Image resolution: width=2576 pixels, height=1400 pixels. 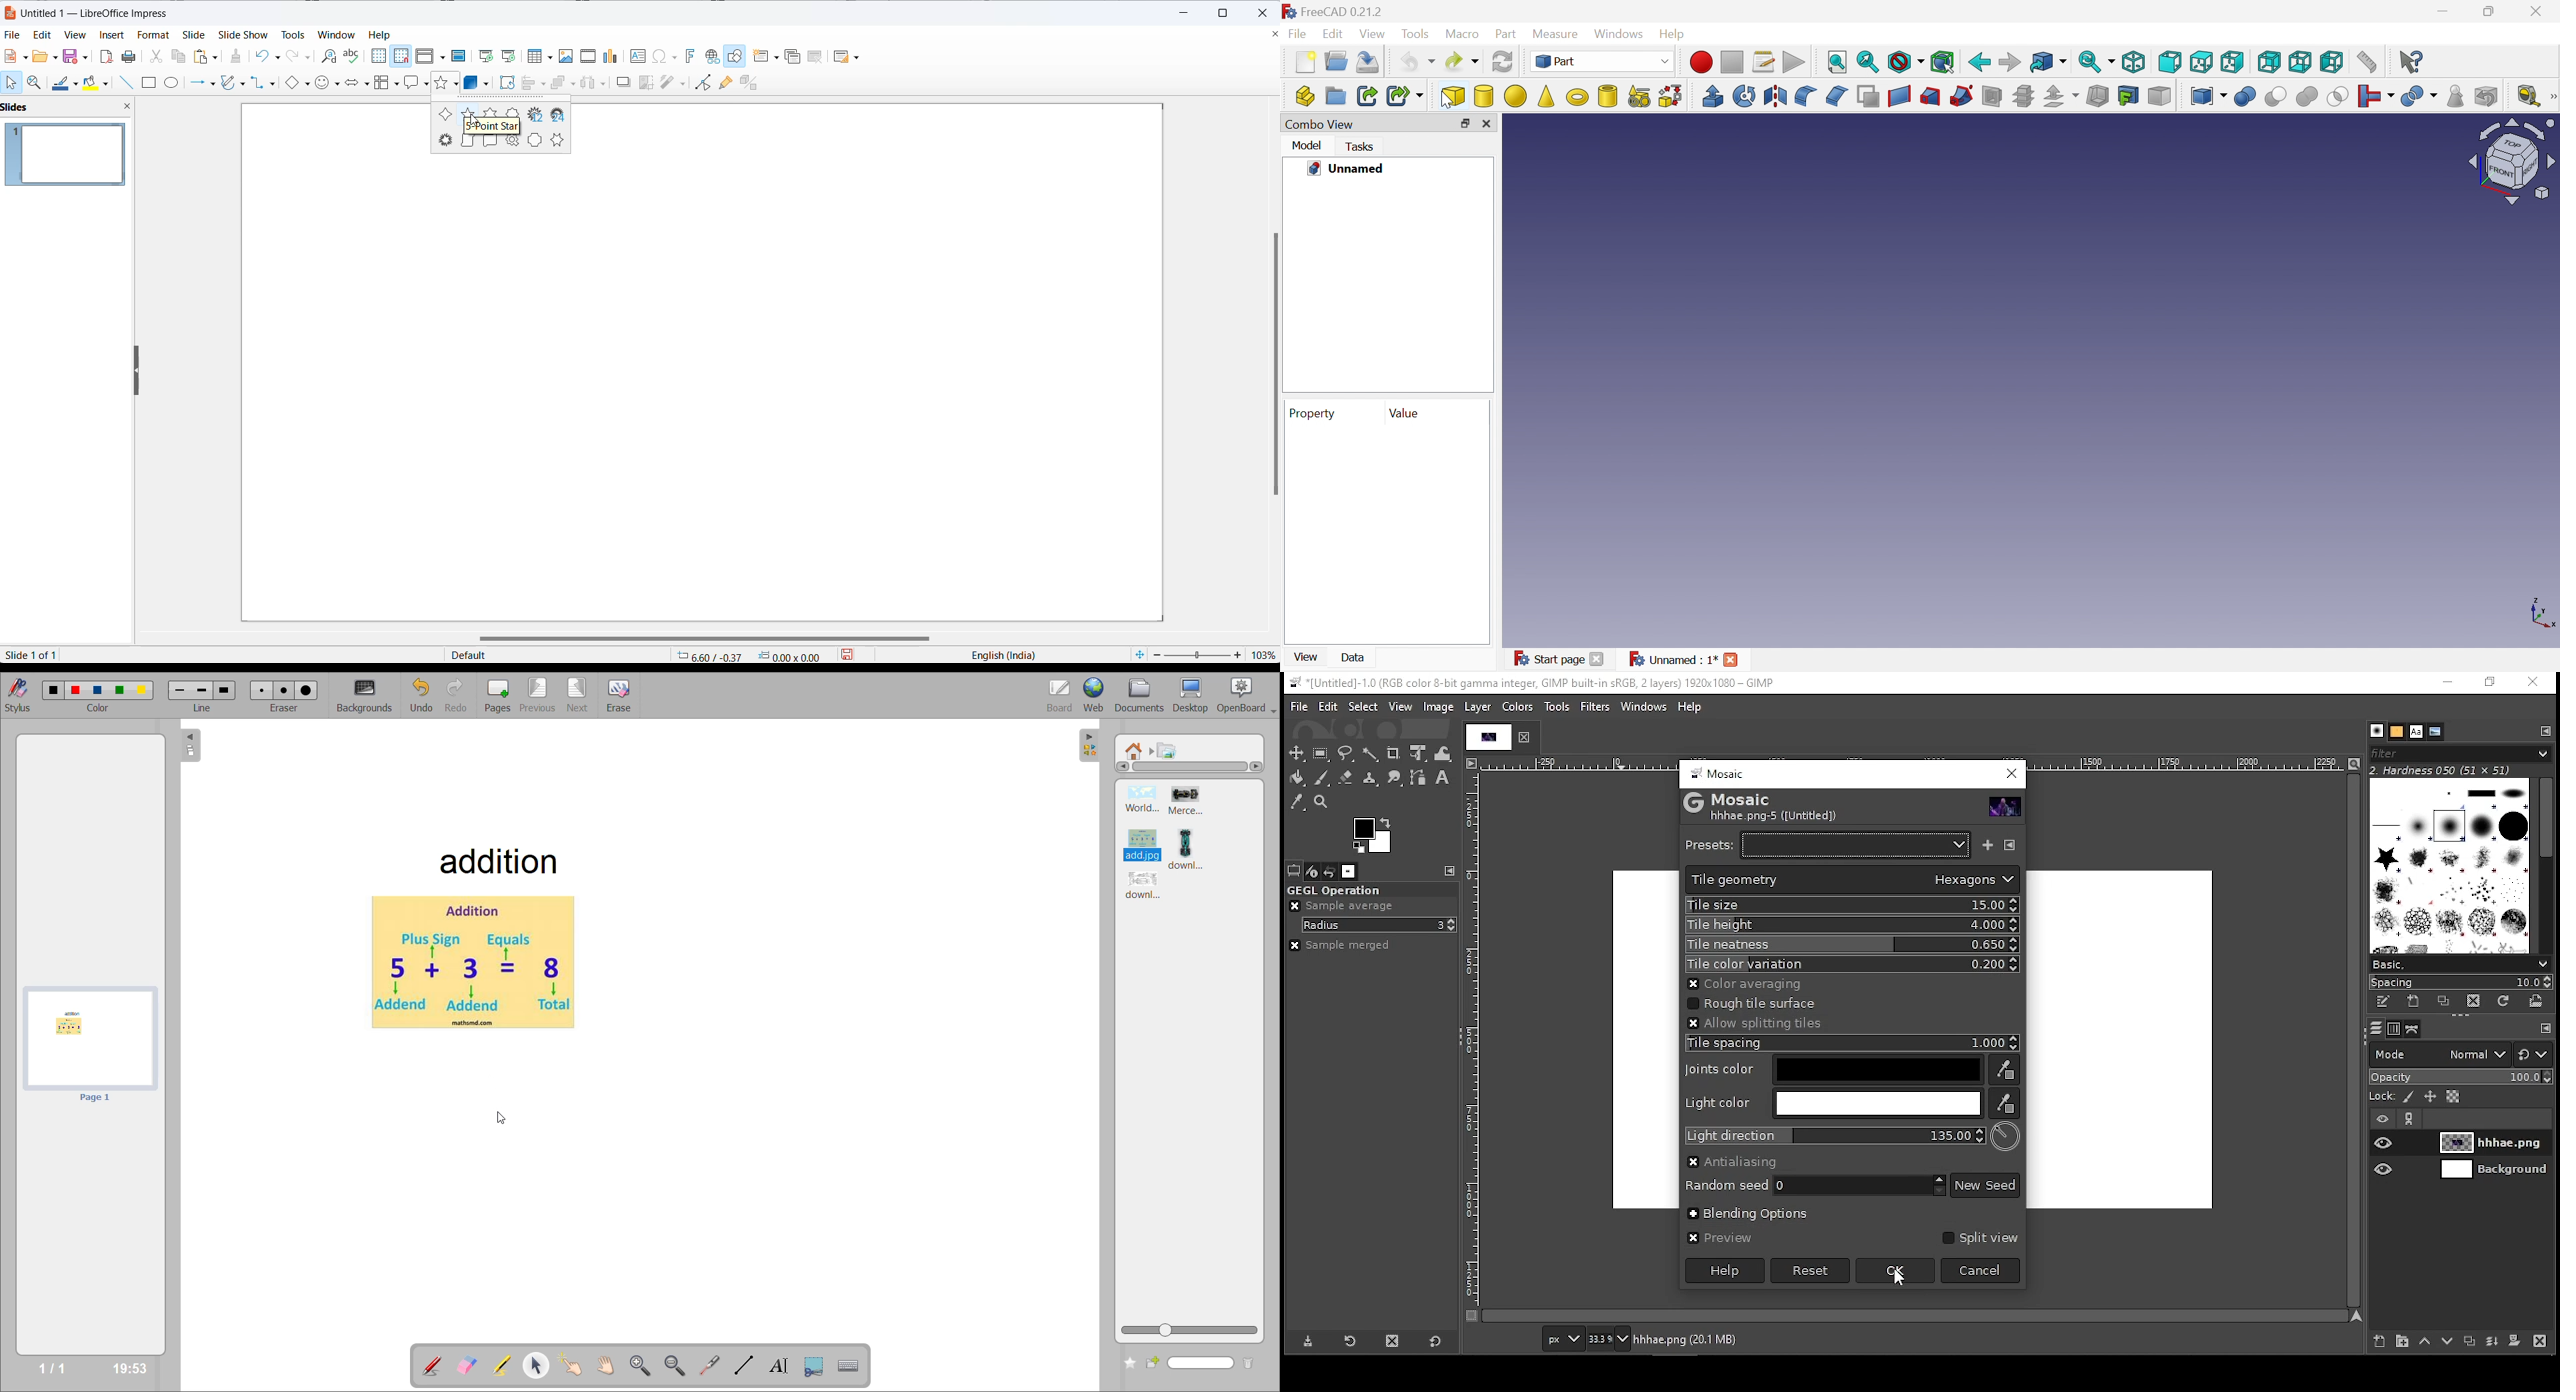 What do you see at coordinates (639, 58) in the screenshot?
I see `insert text` at bounding box center [639, 58].